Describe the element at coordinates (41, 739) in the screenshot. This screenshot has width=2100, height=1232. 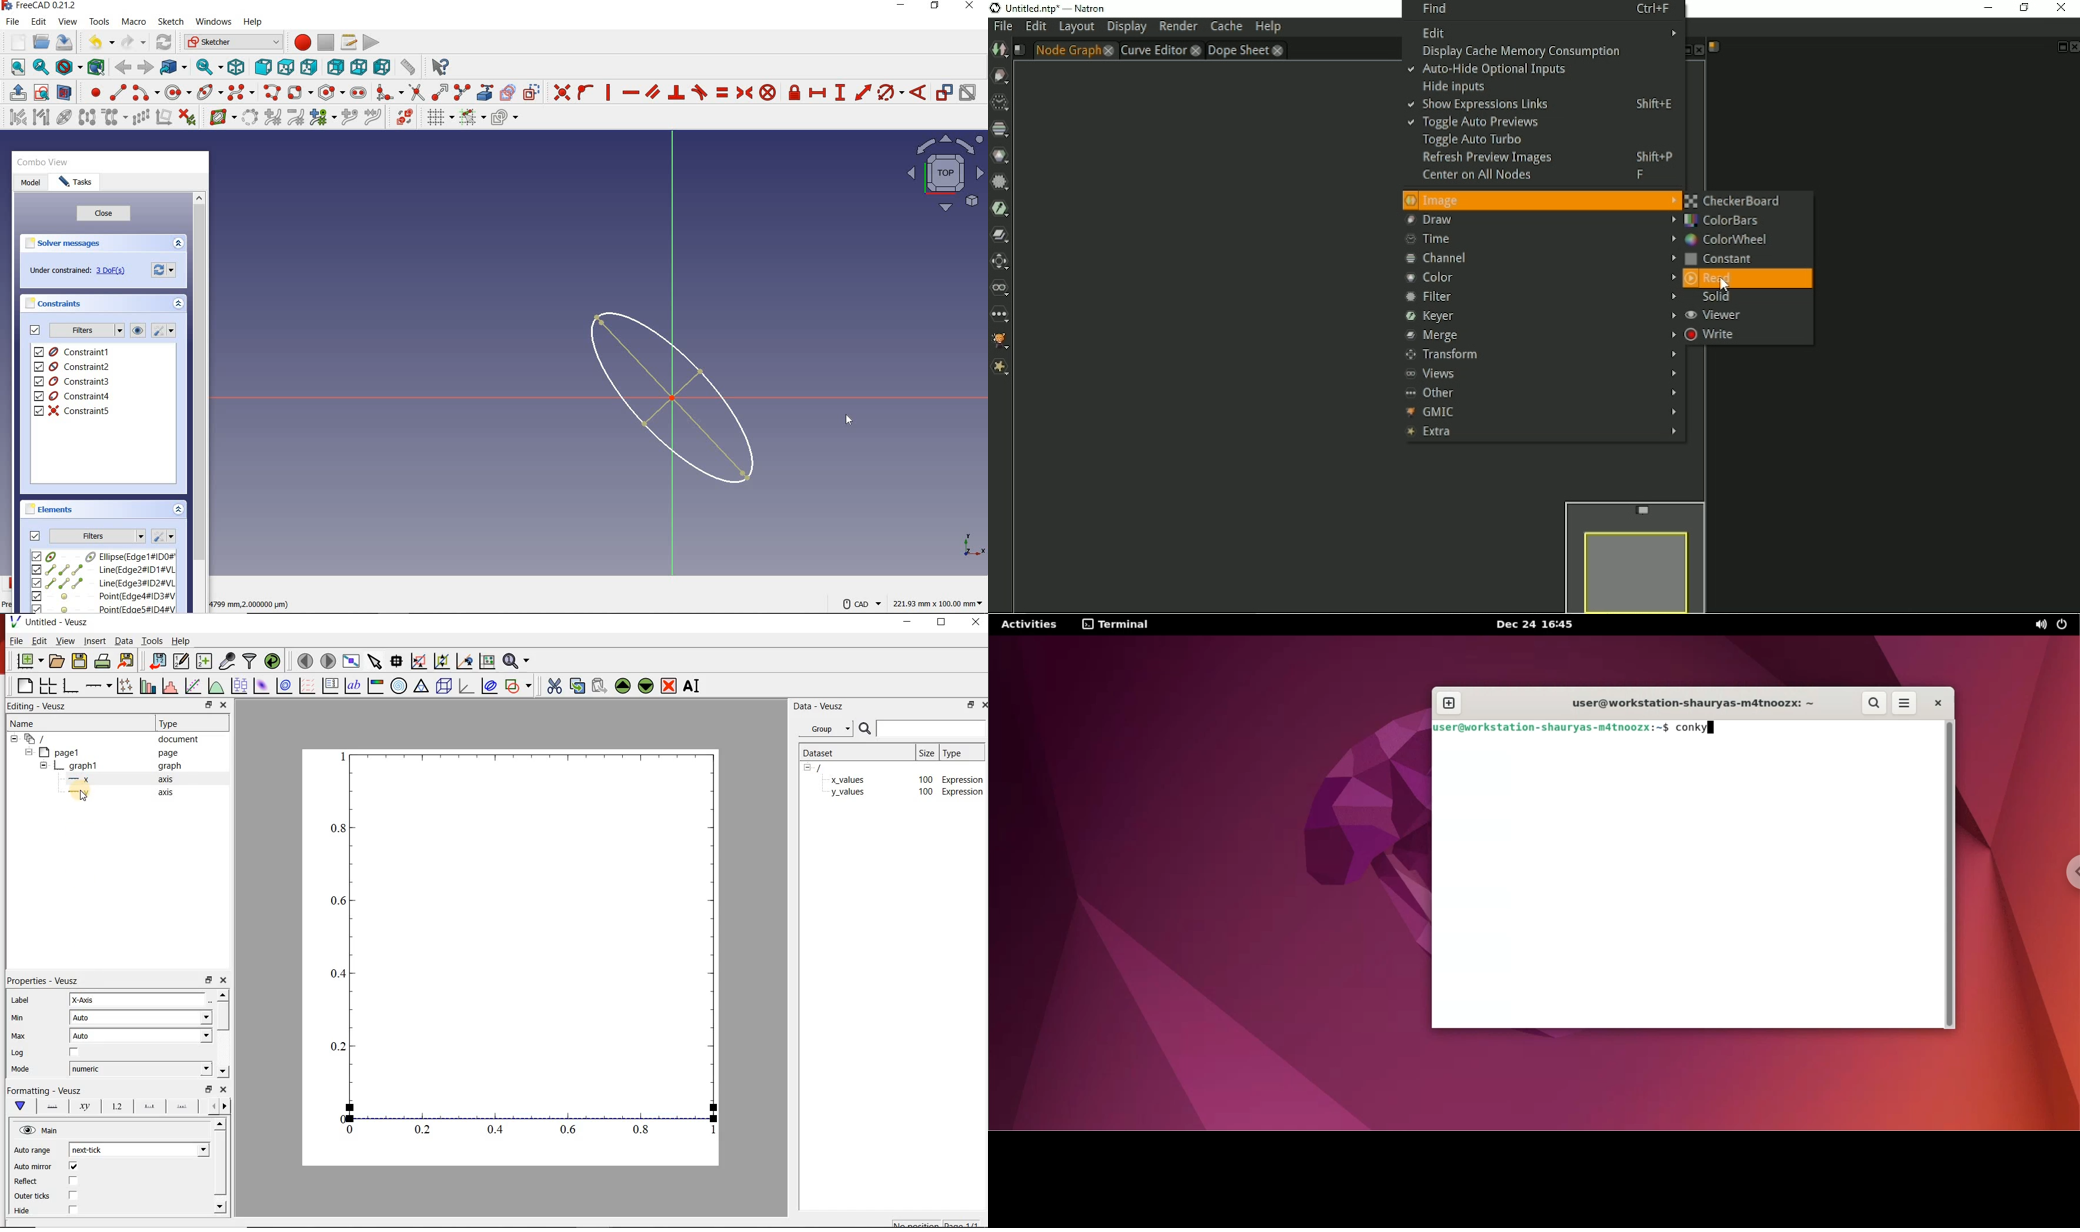
I see `all apegs` at that location.